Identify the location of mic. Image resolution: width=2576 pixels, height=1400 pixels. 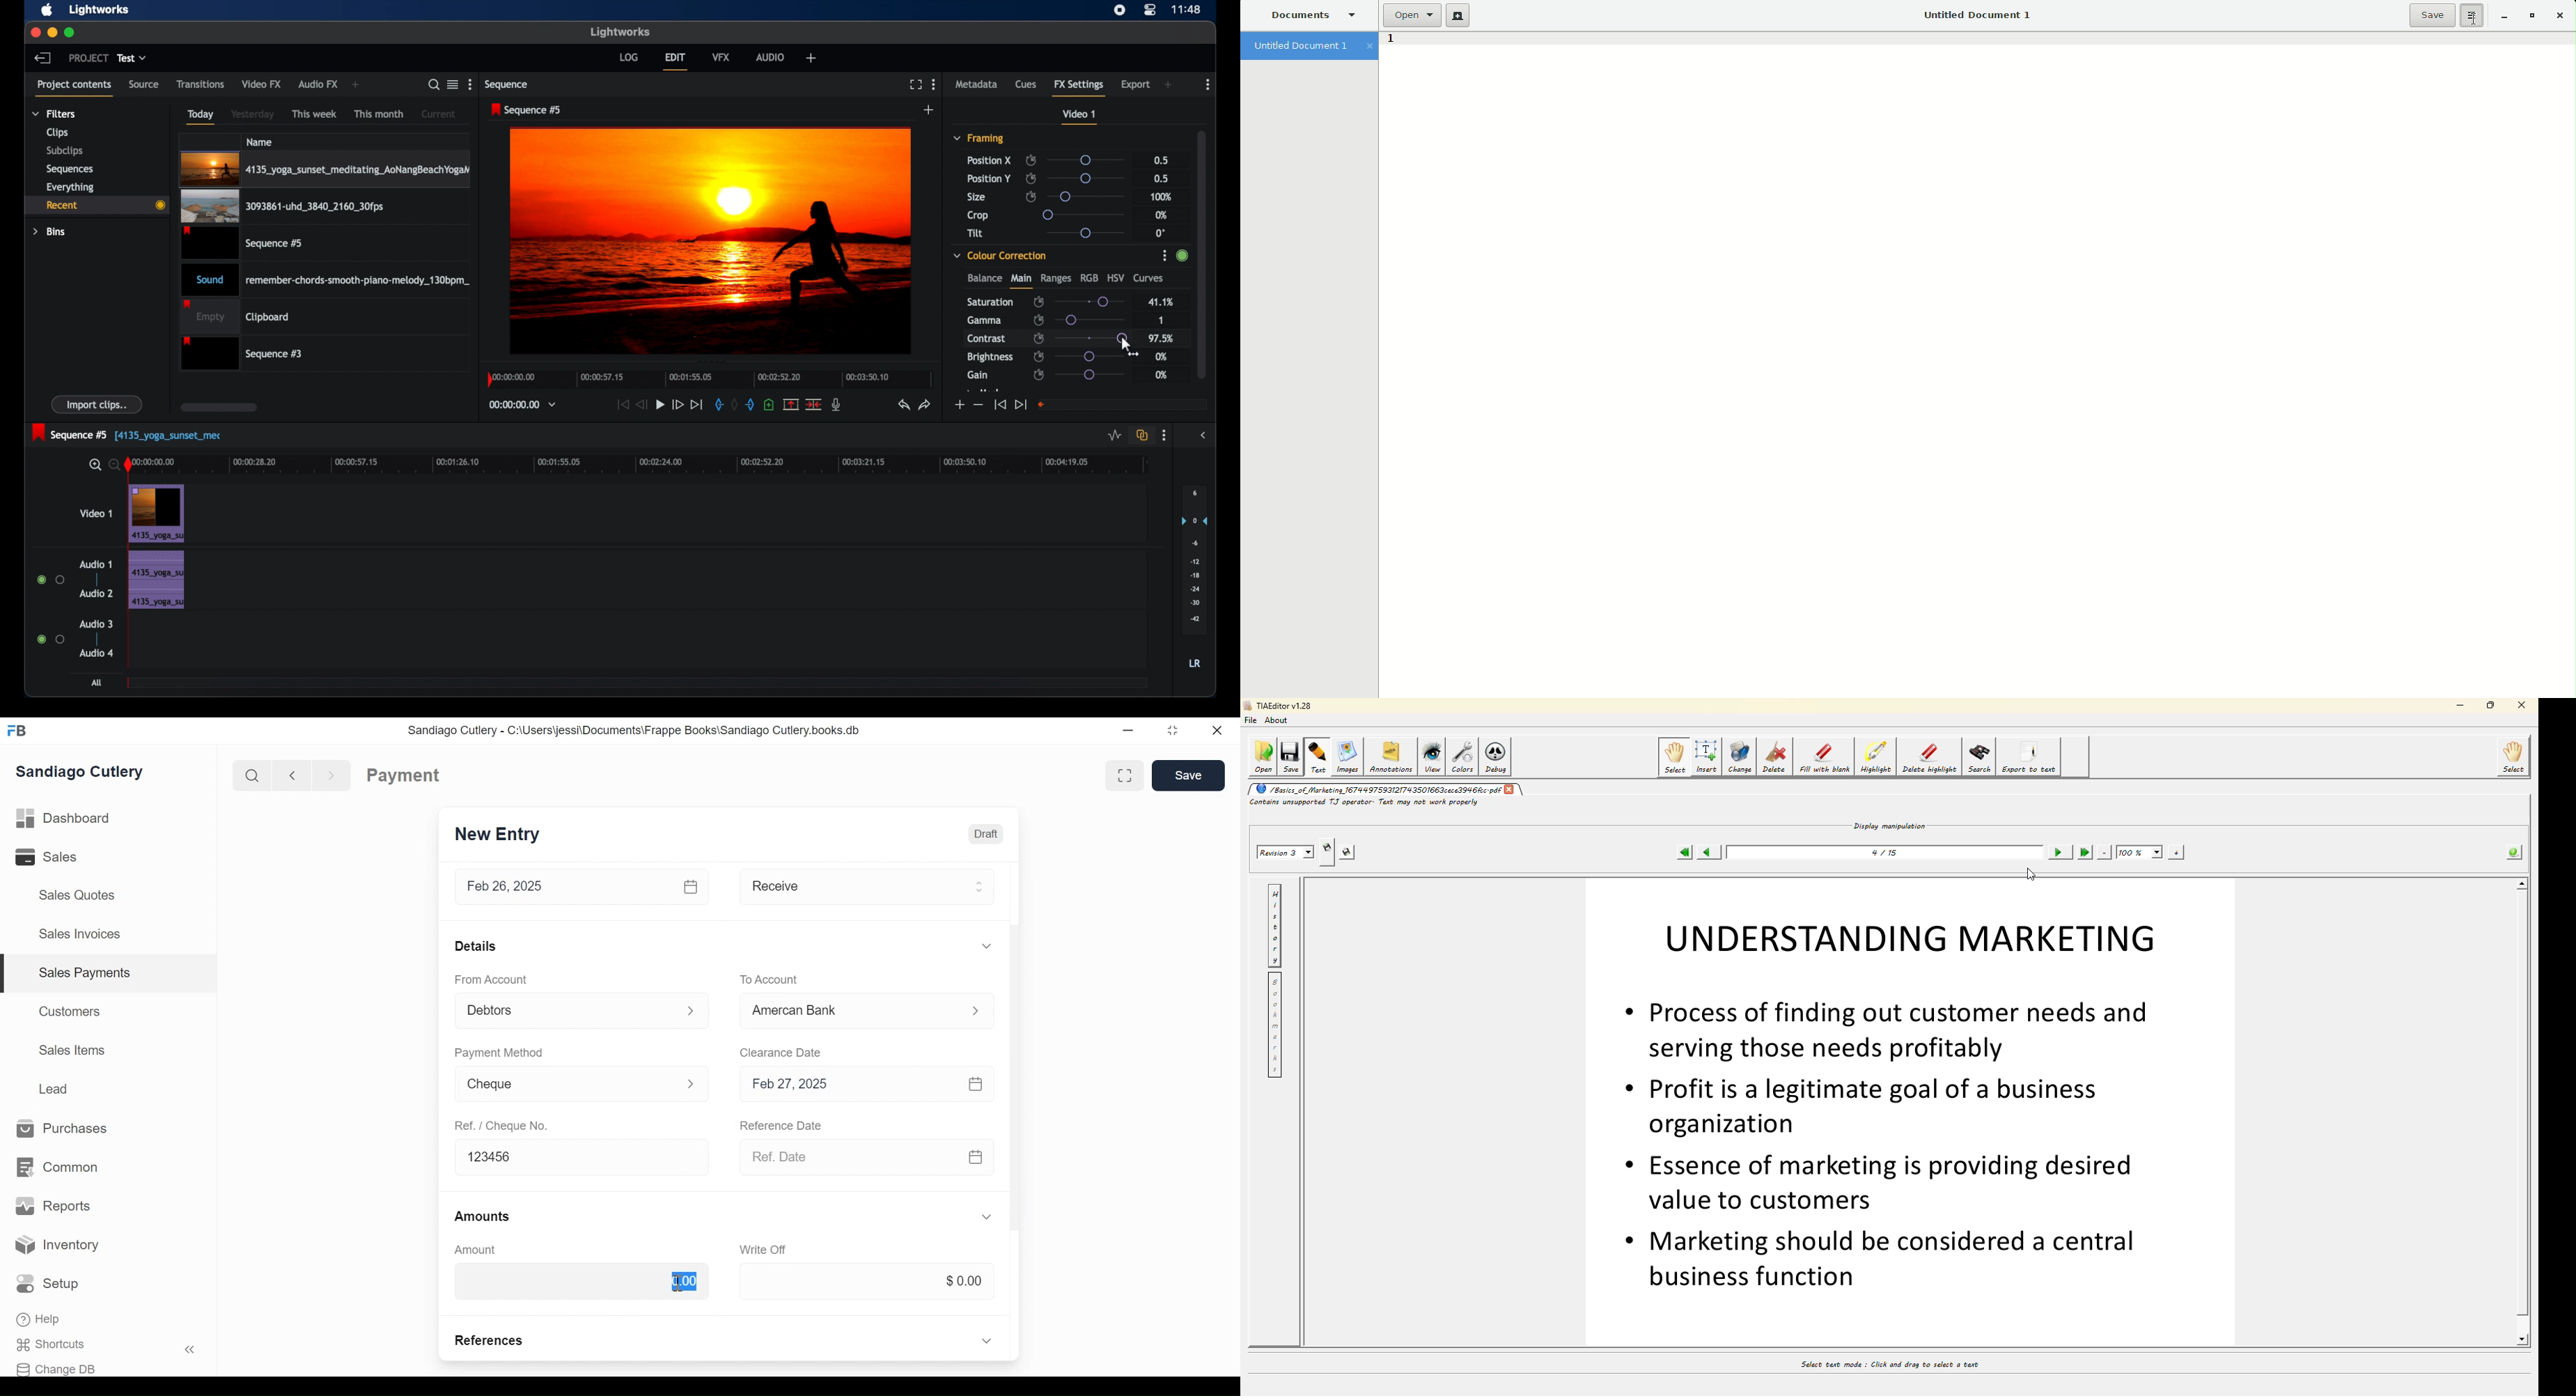
(837, 405).